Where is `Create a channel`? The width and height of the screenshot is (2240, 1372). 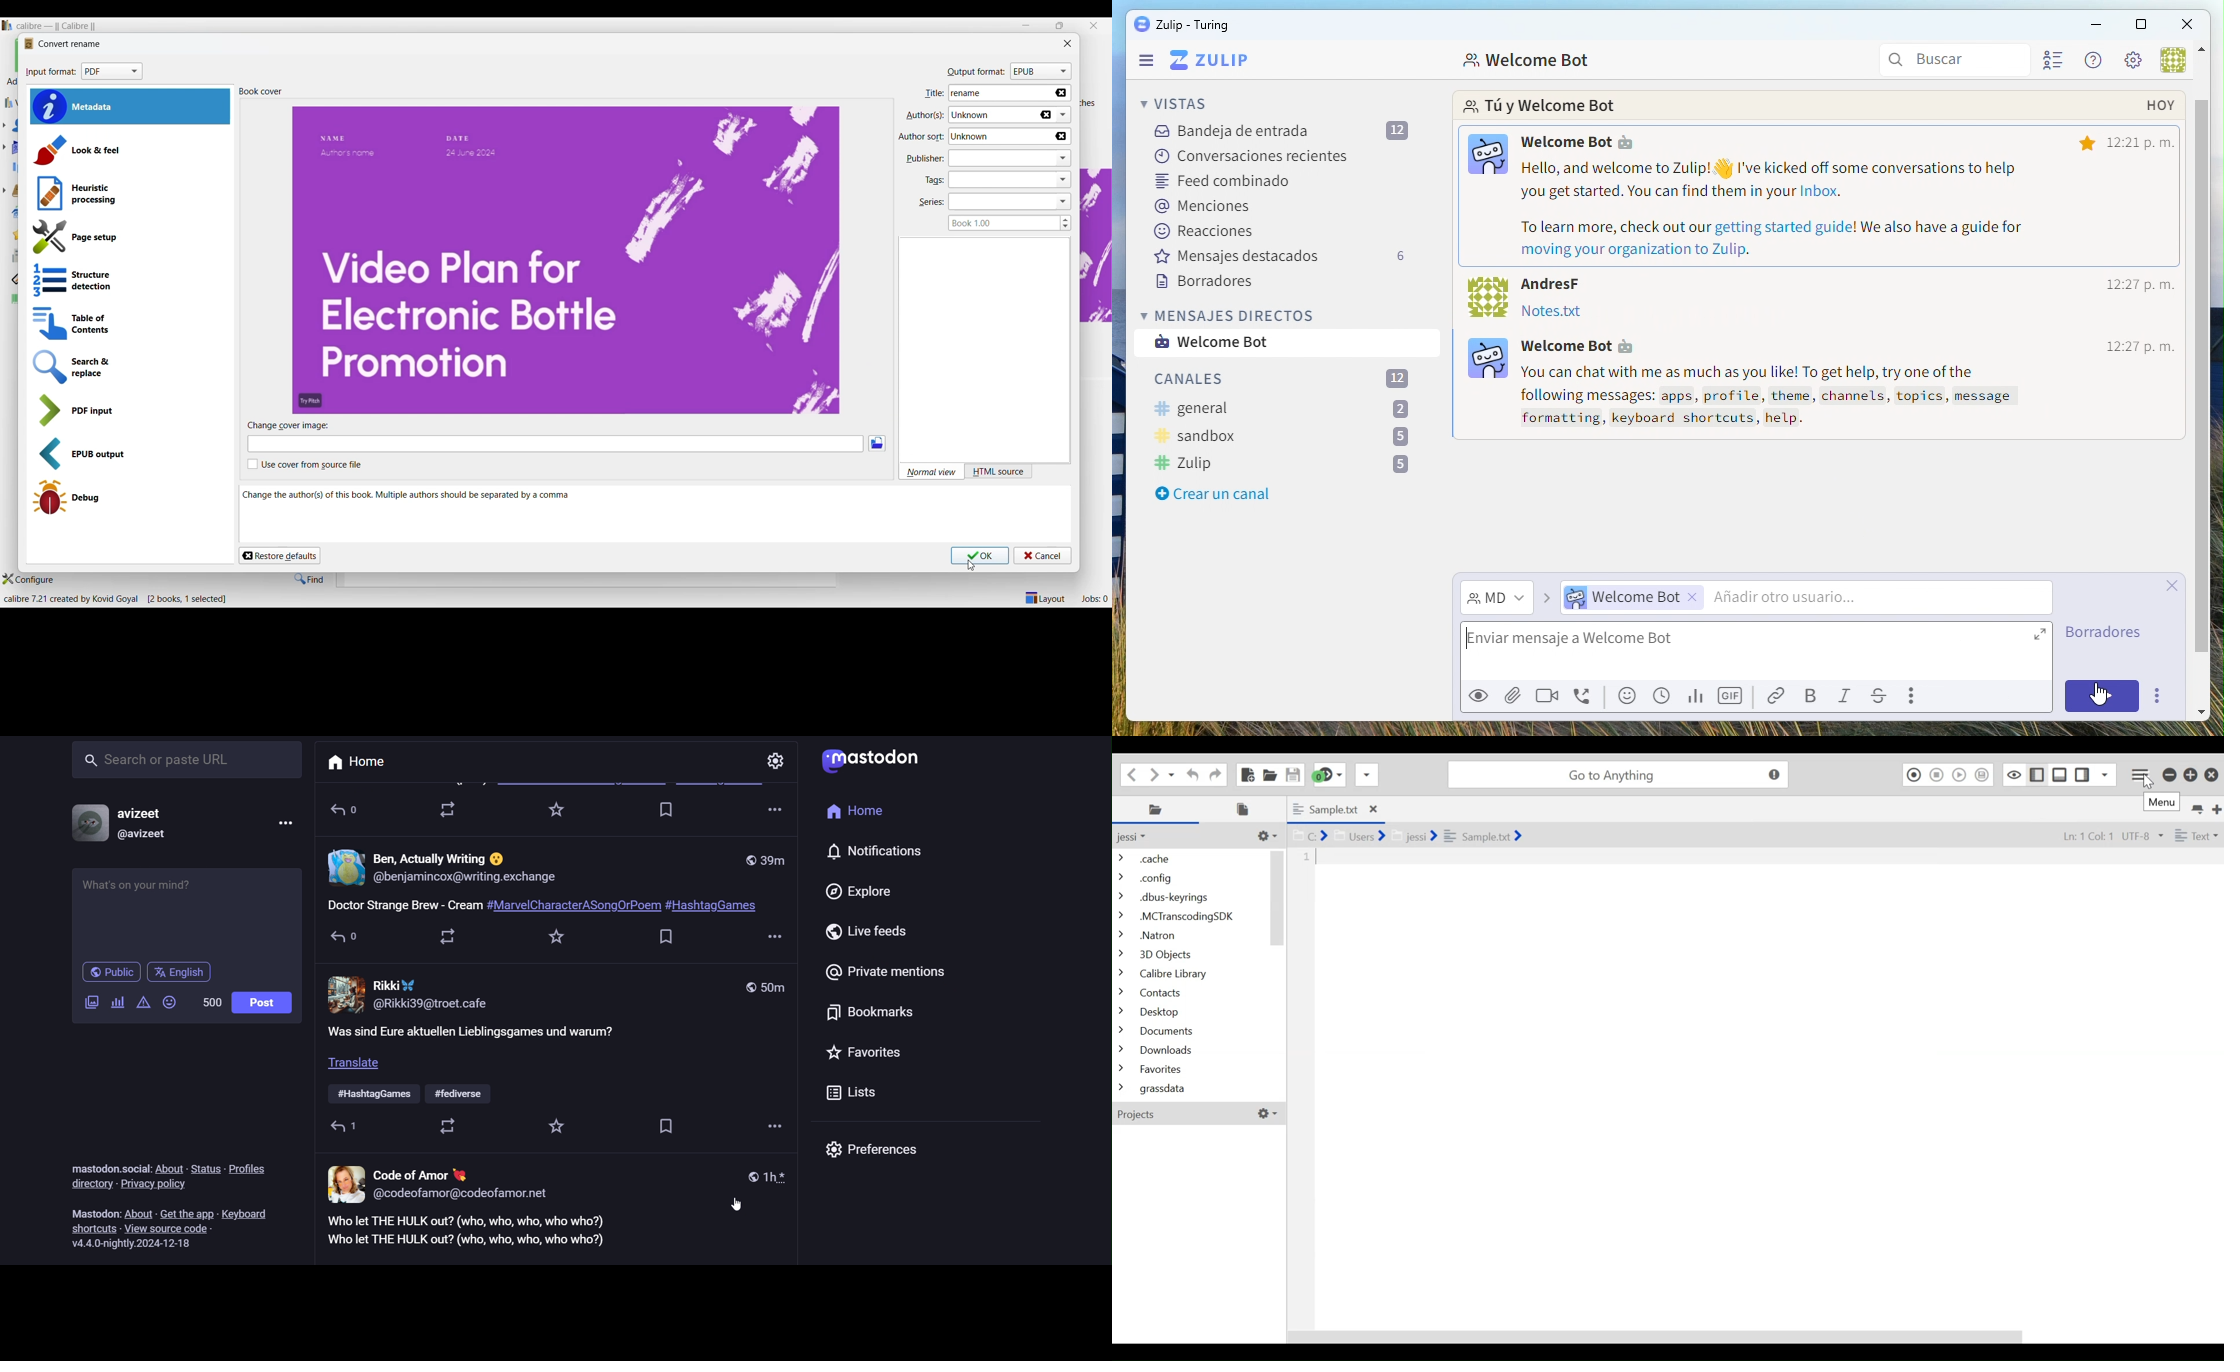 Create a channel is located at coordinates (1209, 495).